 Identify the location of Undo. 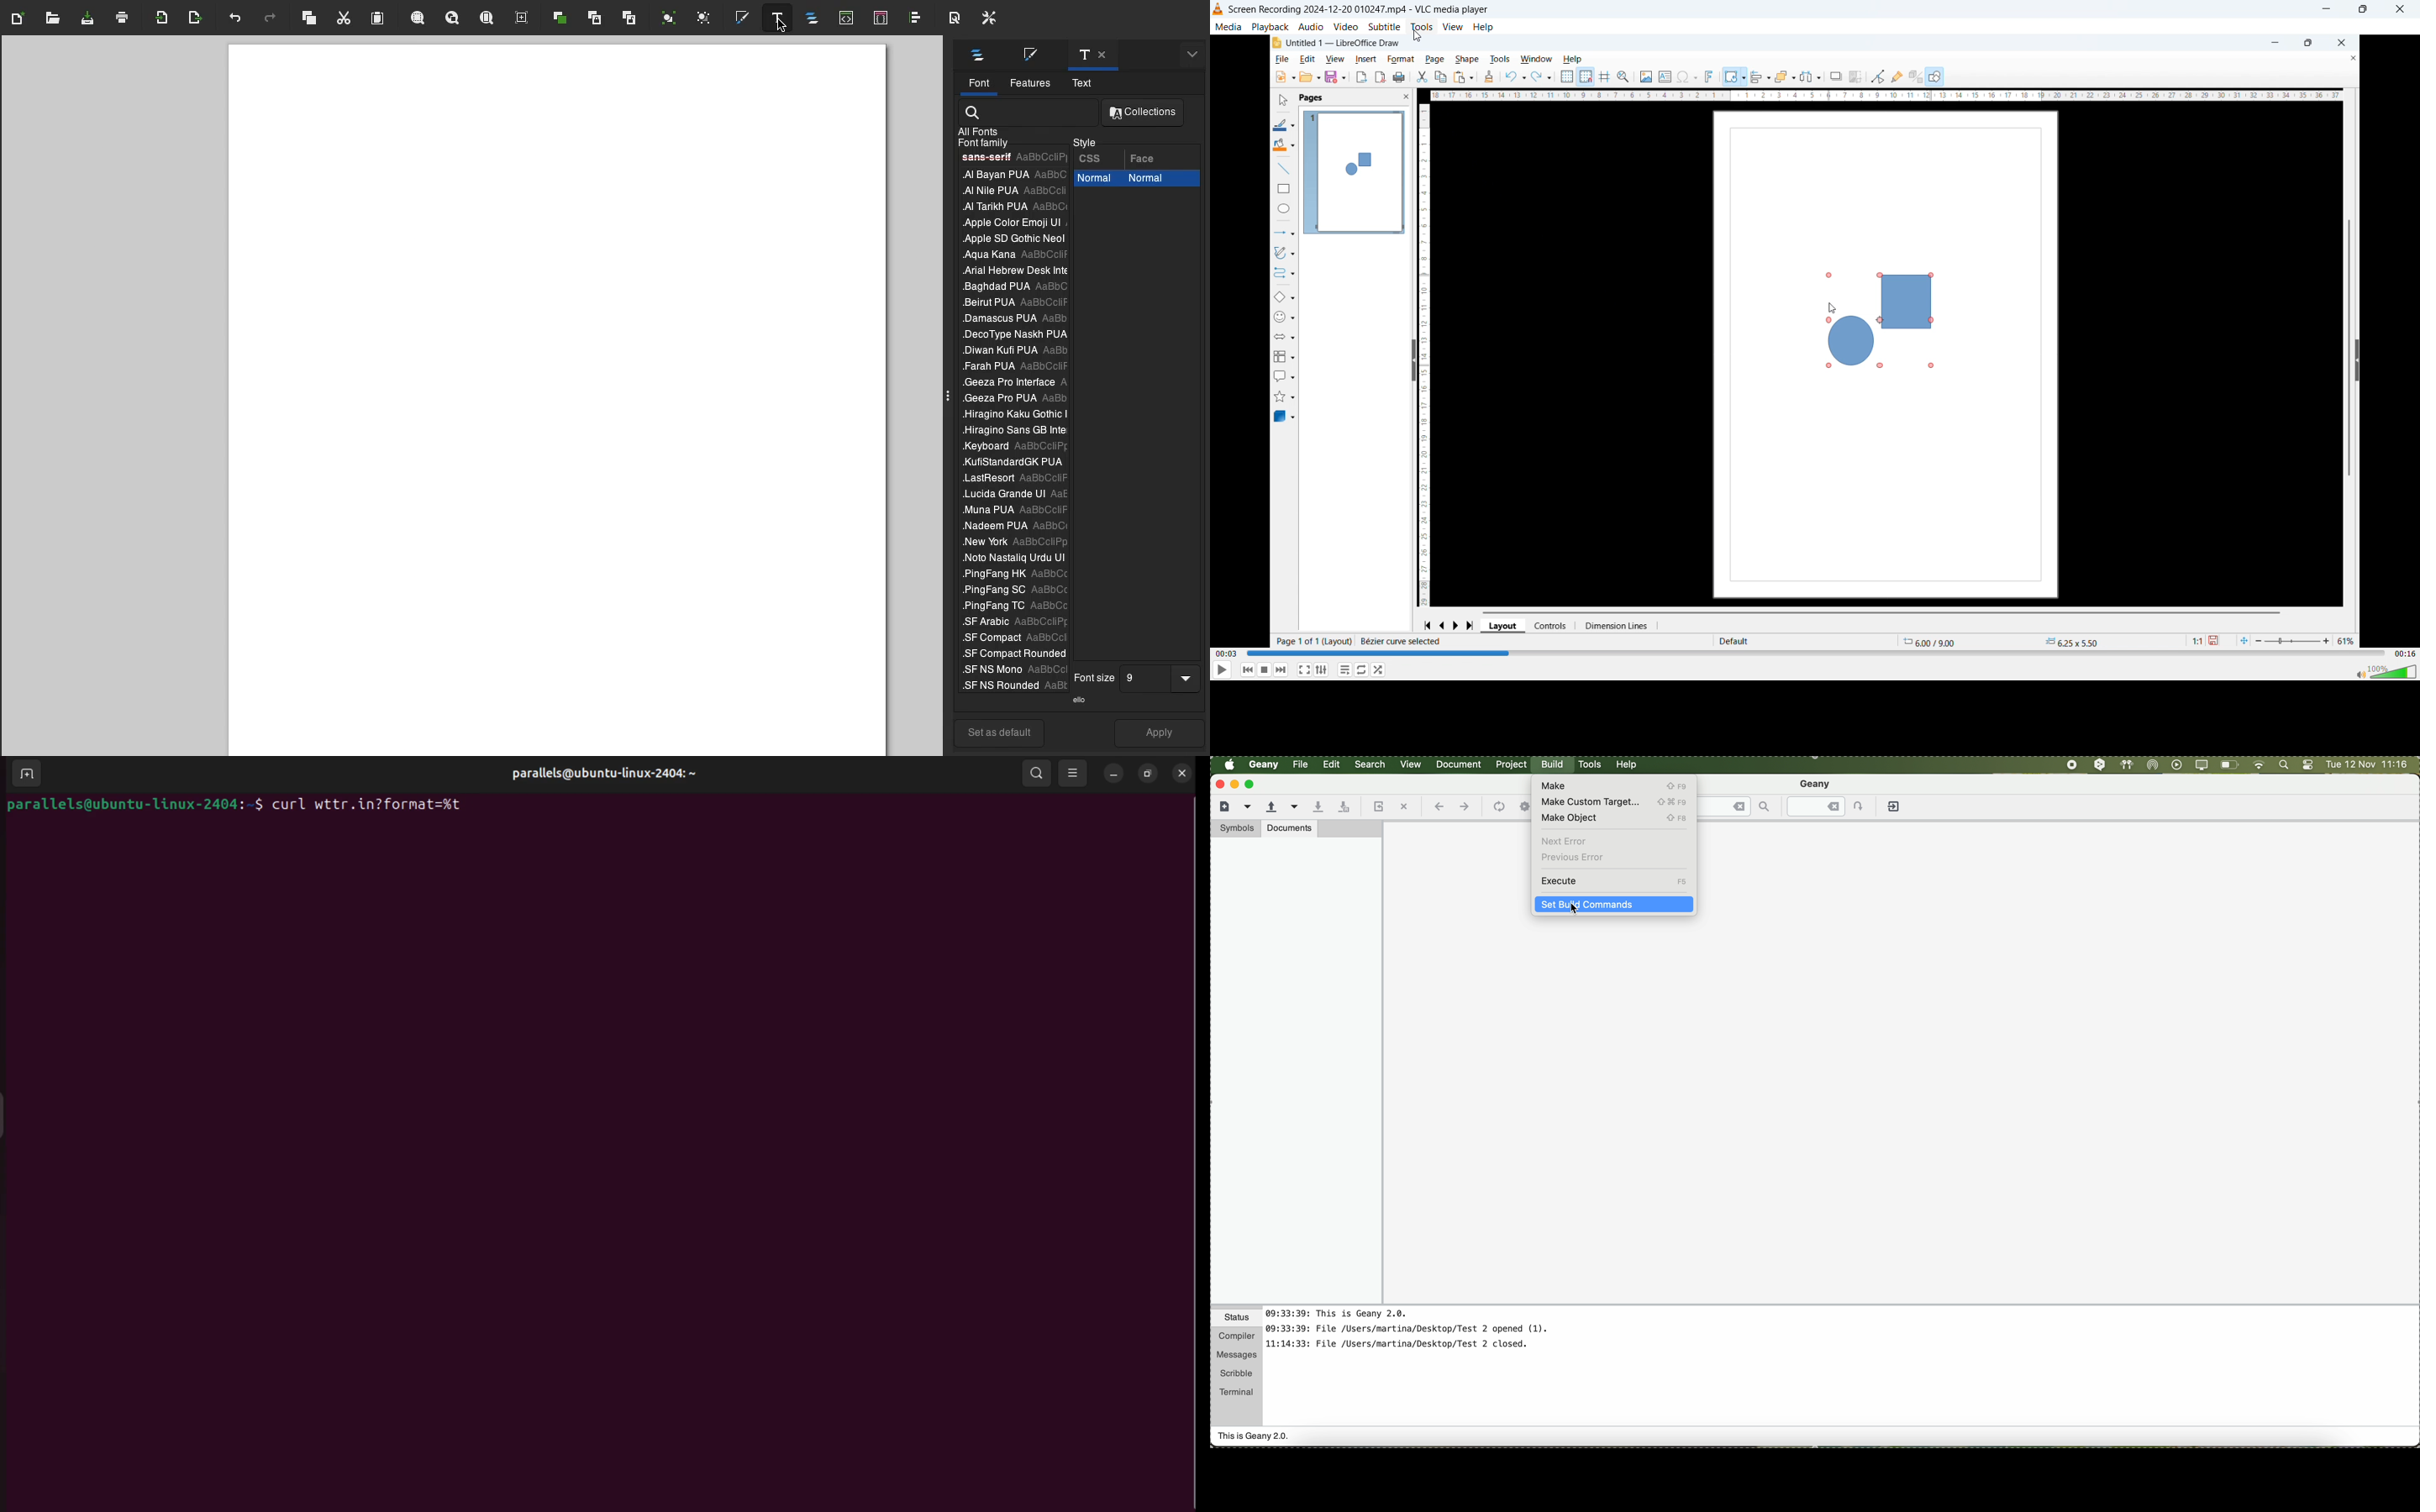
(234, 22).